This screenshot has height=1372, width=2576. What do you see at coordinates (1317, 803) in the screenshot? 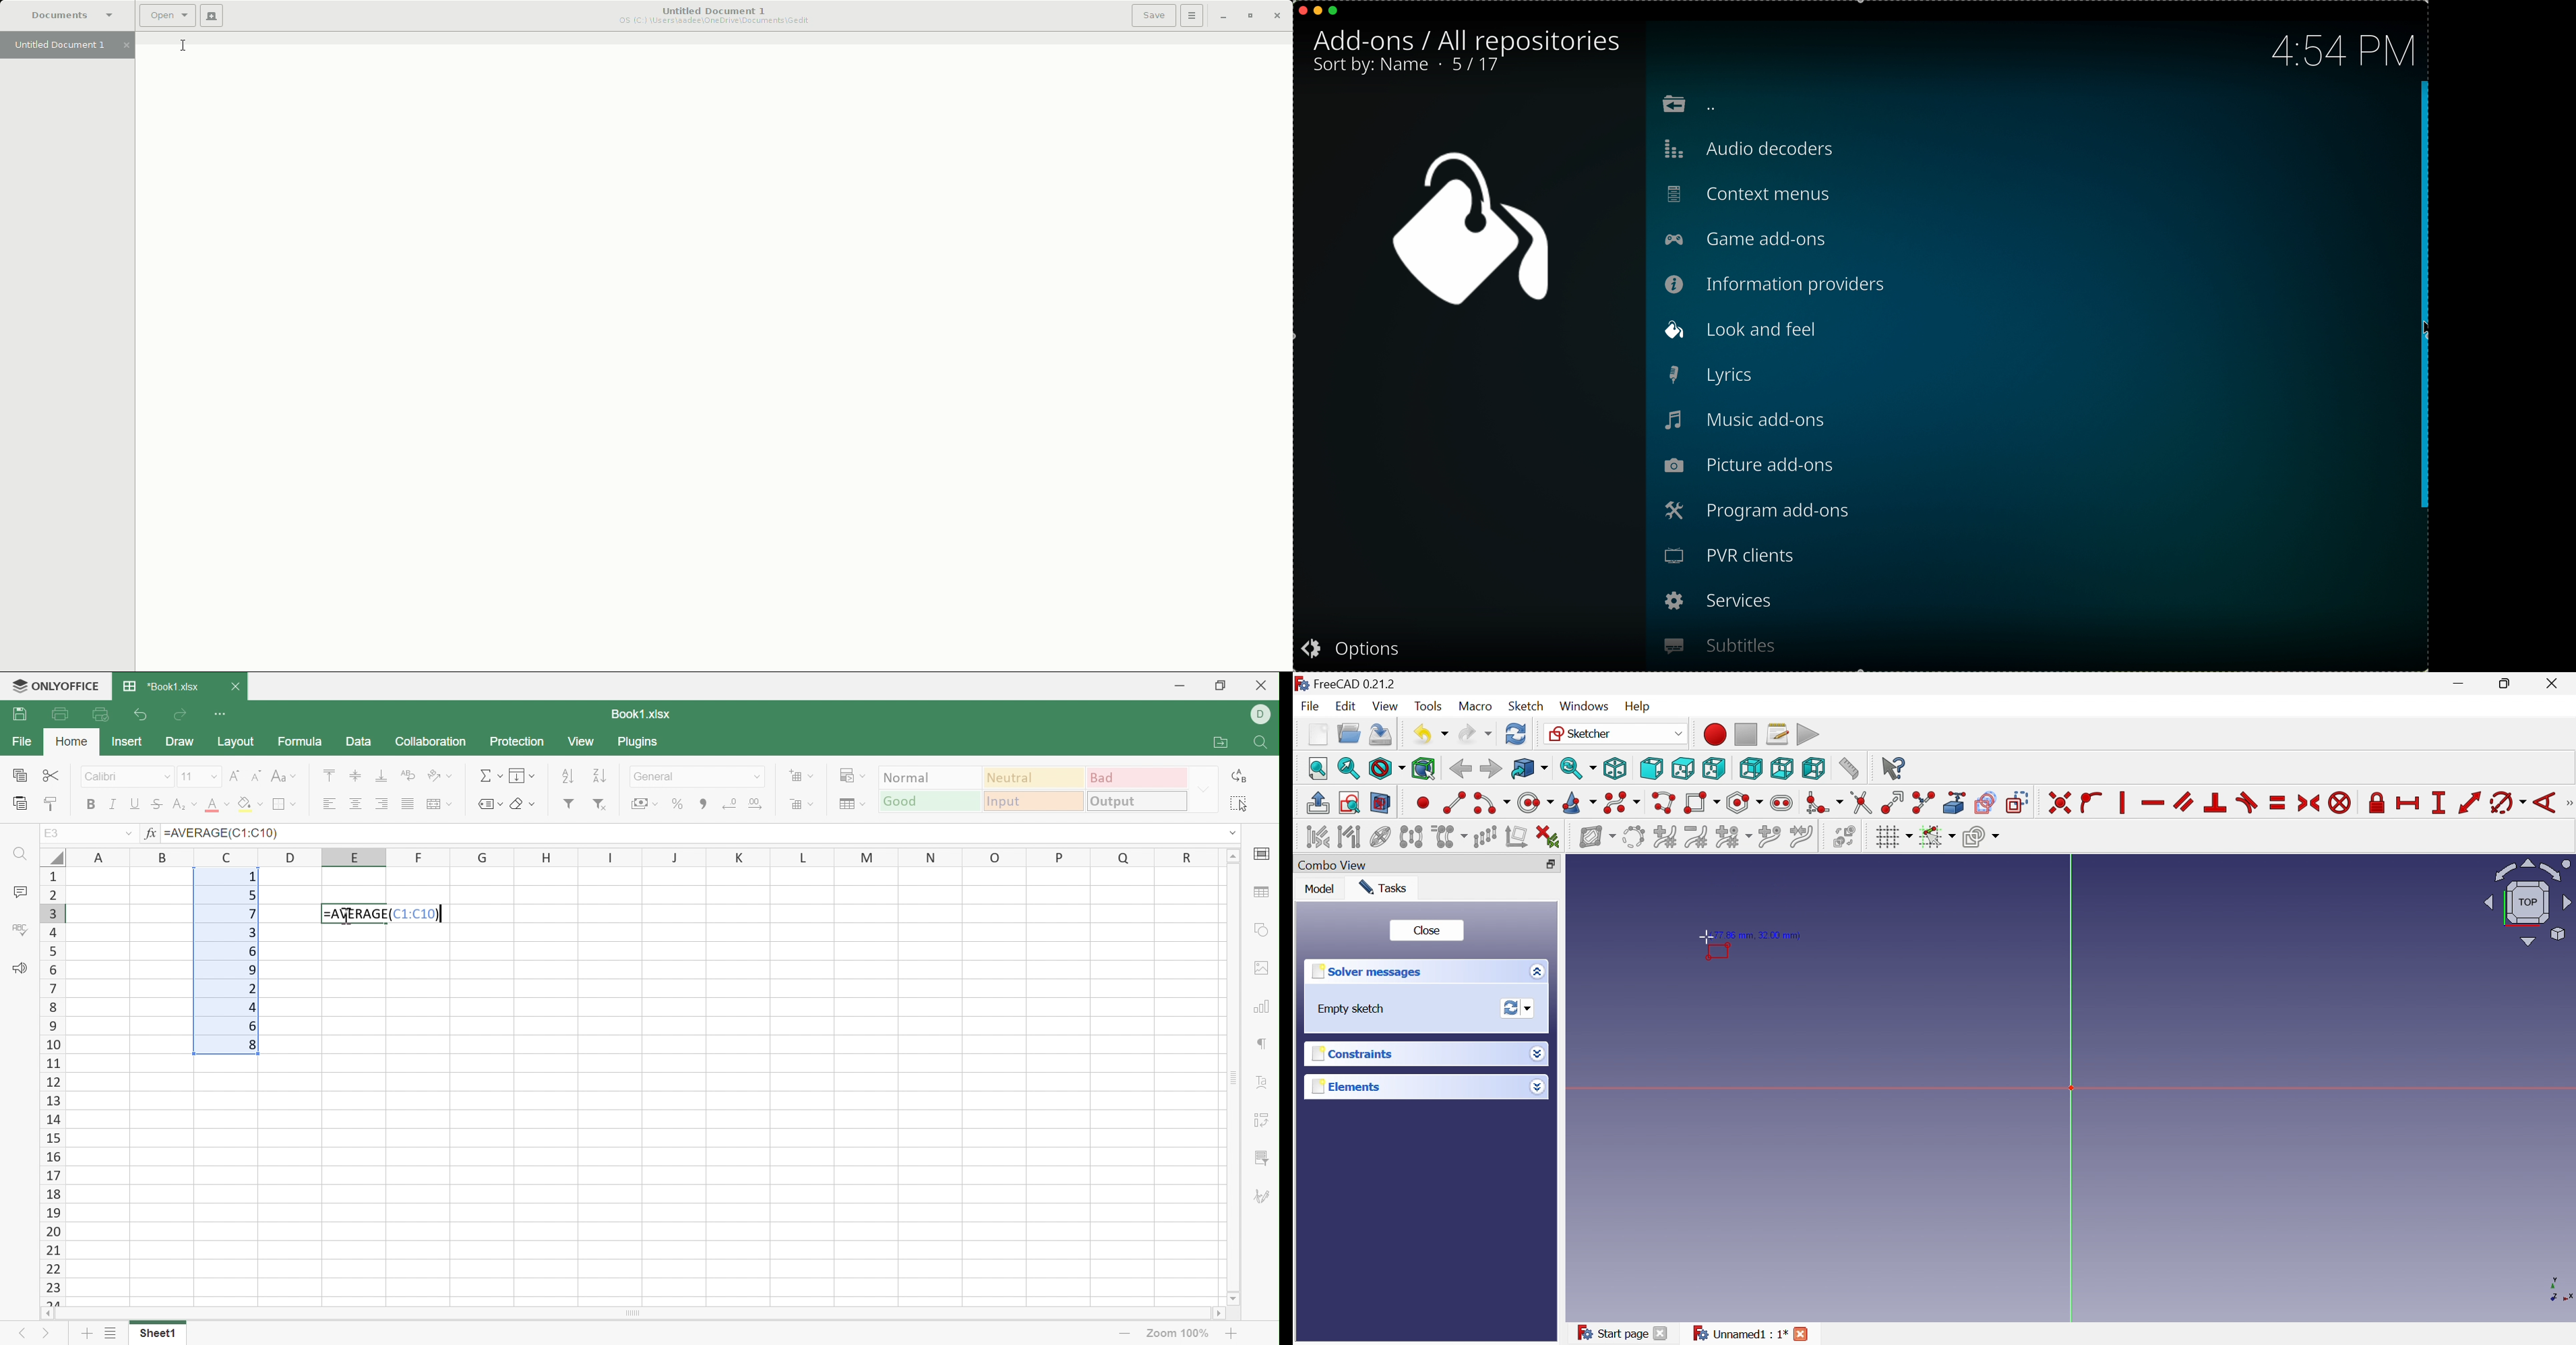
I see `Leave sketch` at bounding box center [1317, 803].